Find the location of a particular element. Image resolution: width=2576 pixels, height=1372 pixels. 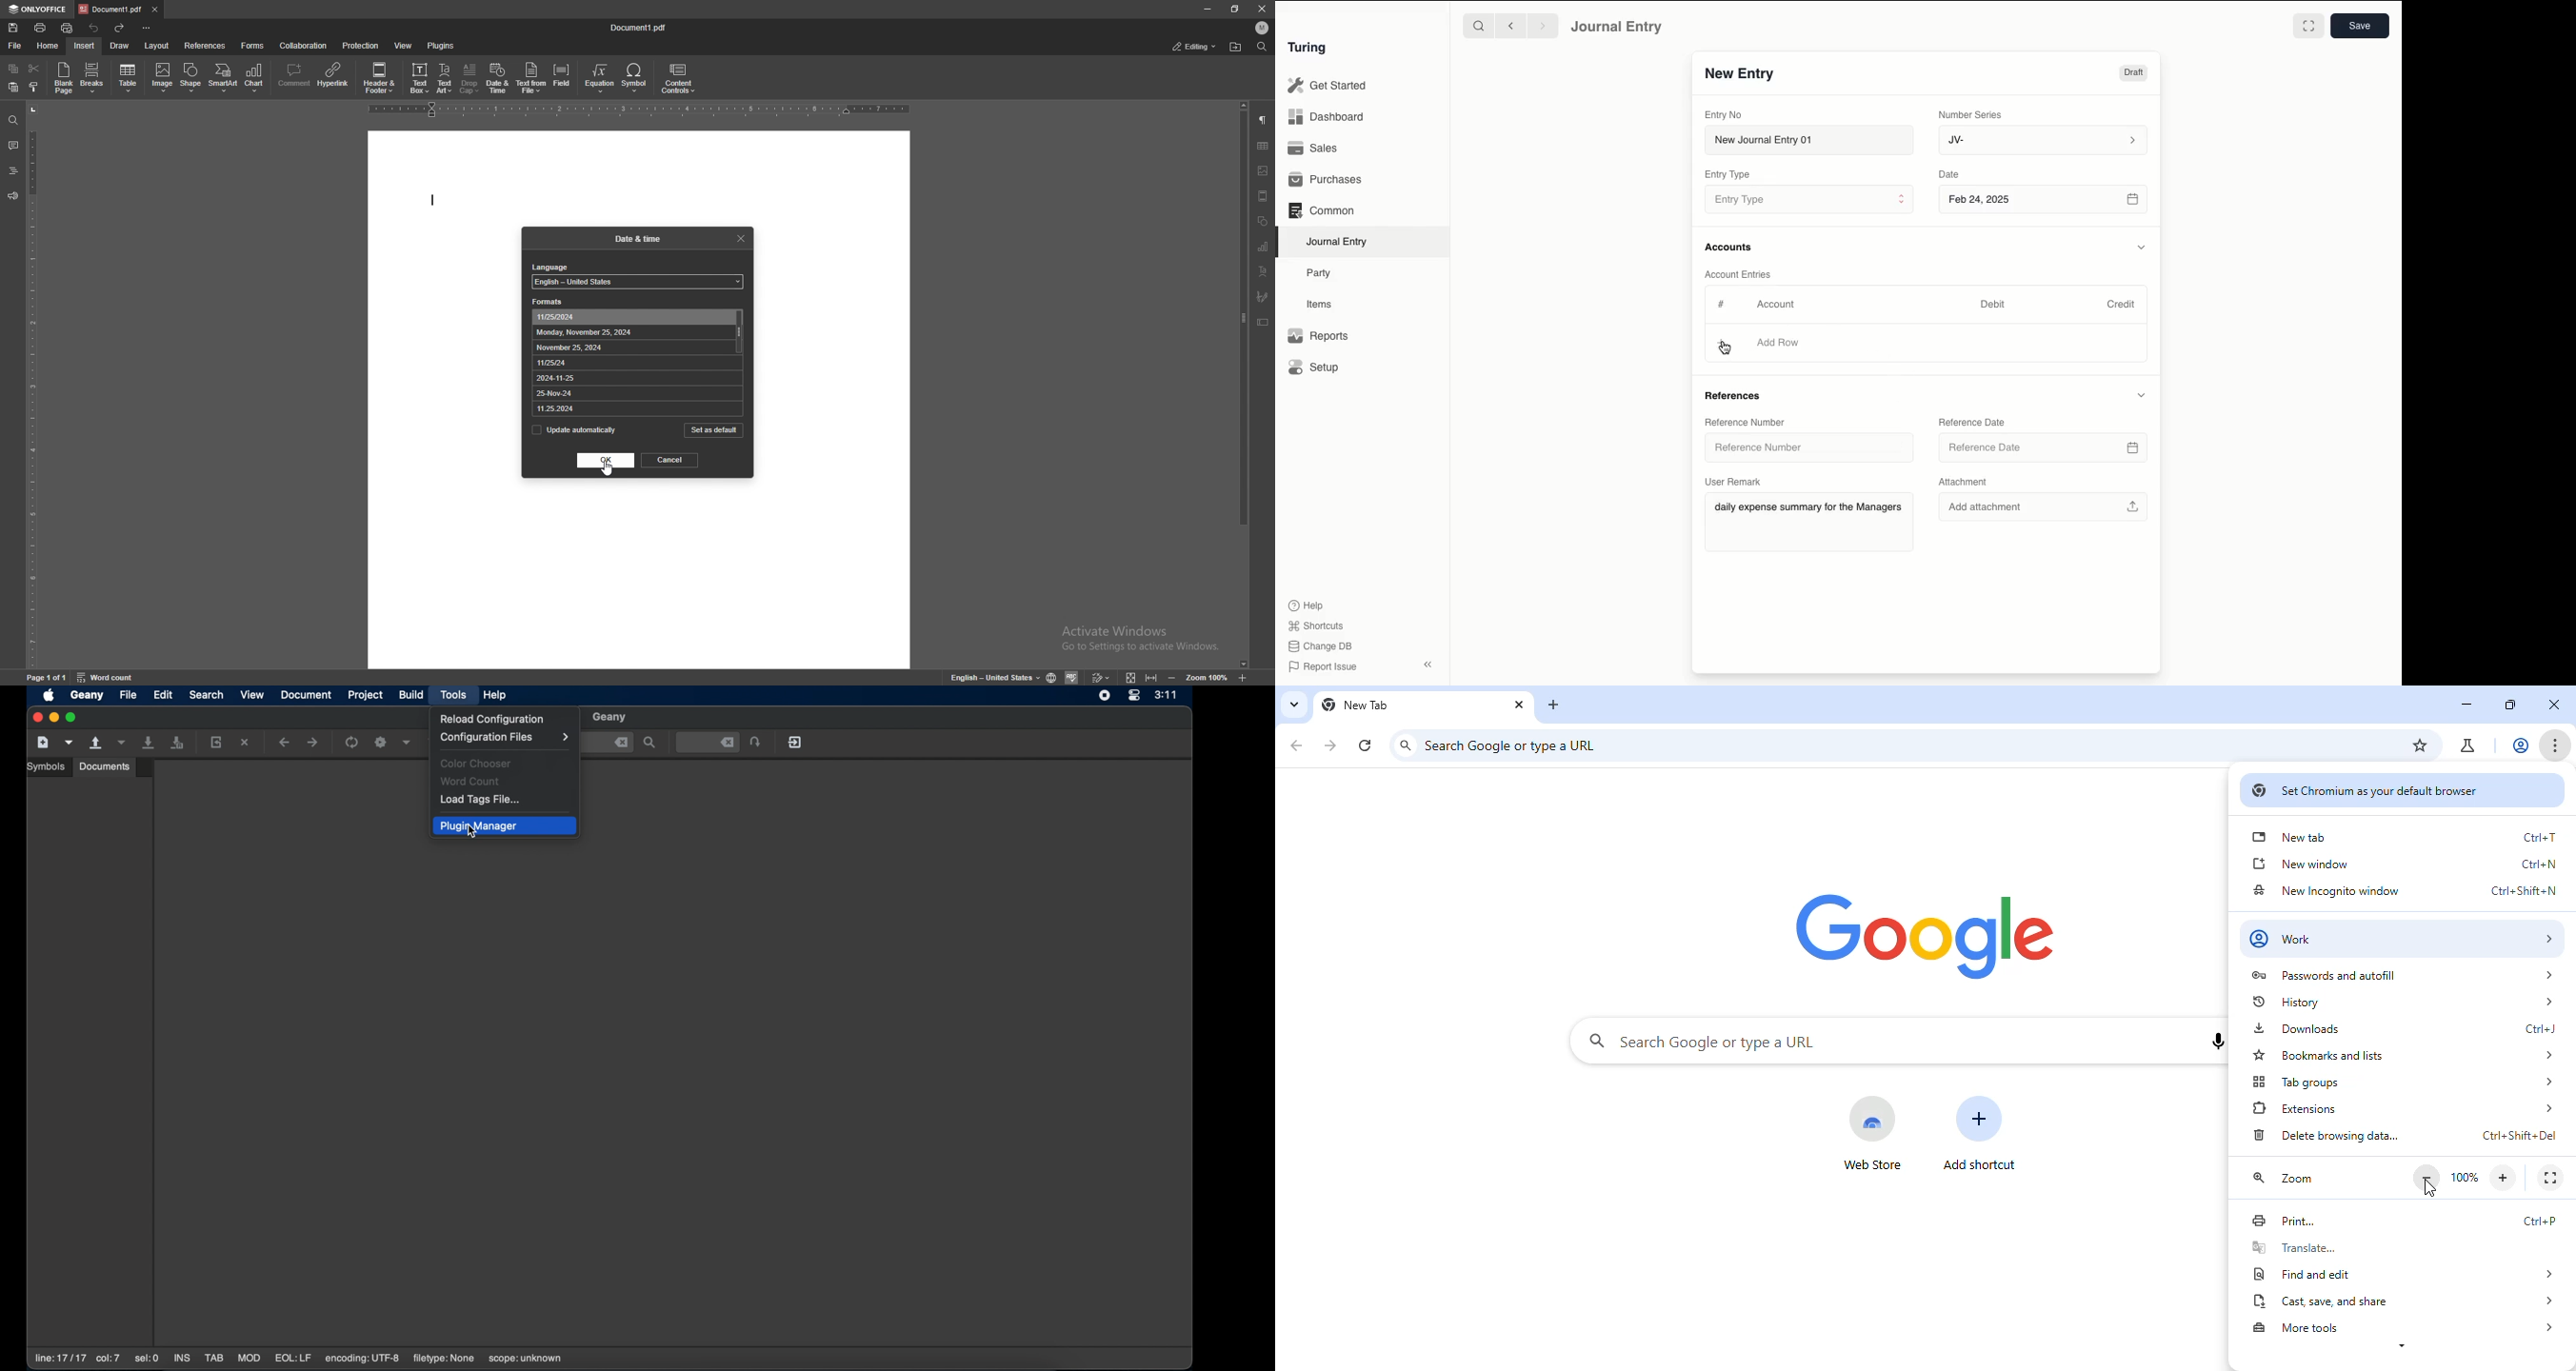

Debit is located at coordinates (1993, 304).